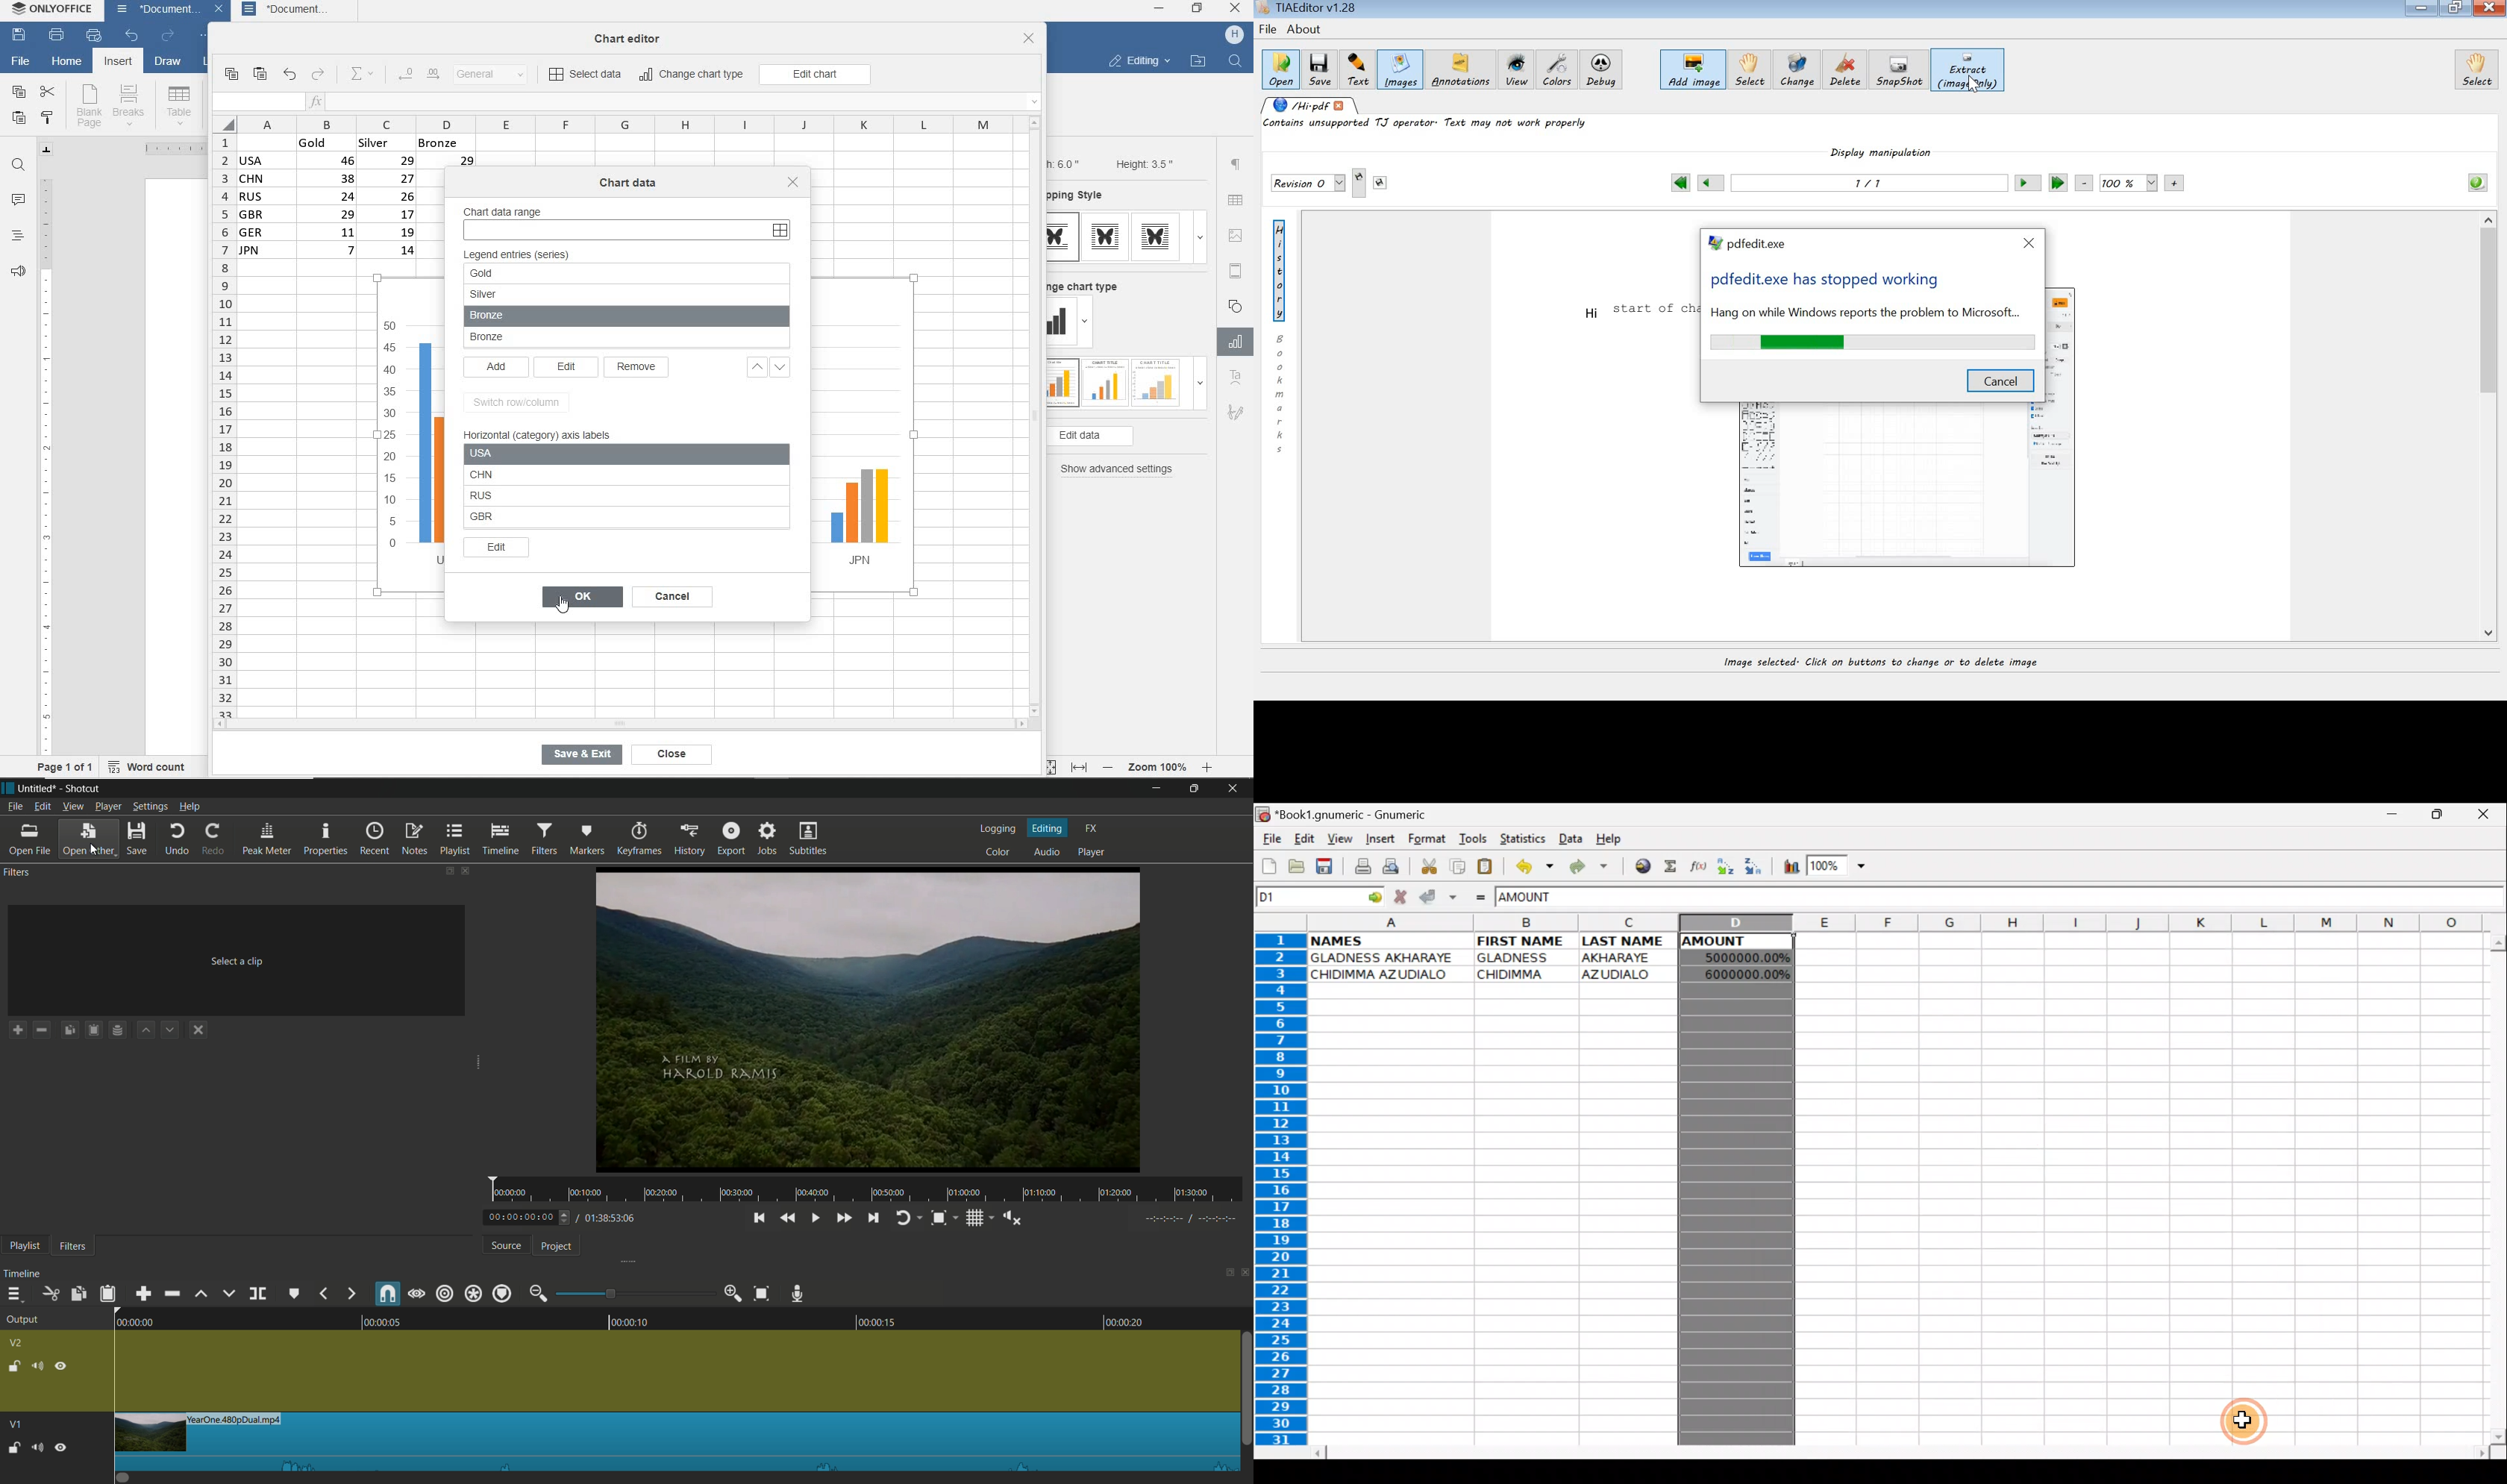 This screenshot has height=1484, width=2520. What do you see at coordinates (12, 1365) in the screenshot?
I see `lock` at bounding box center [12, 1365].